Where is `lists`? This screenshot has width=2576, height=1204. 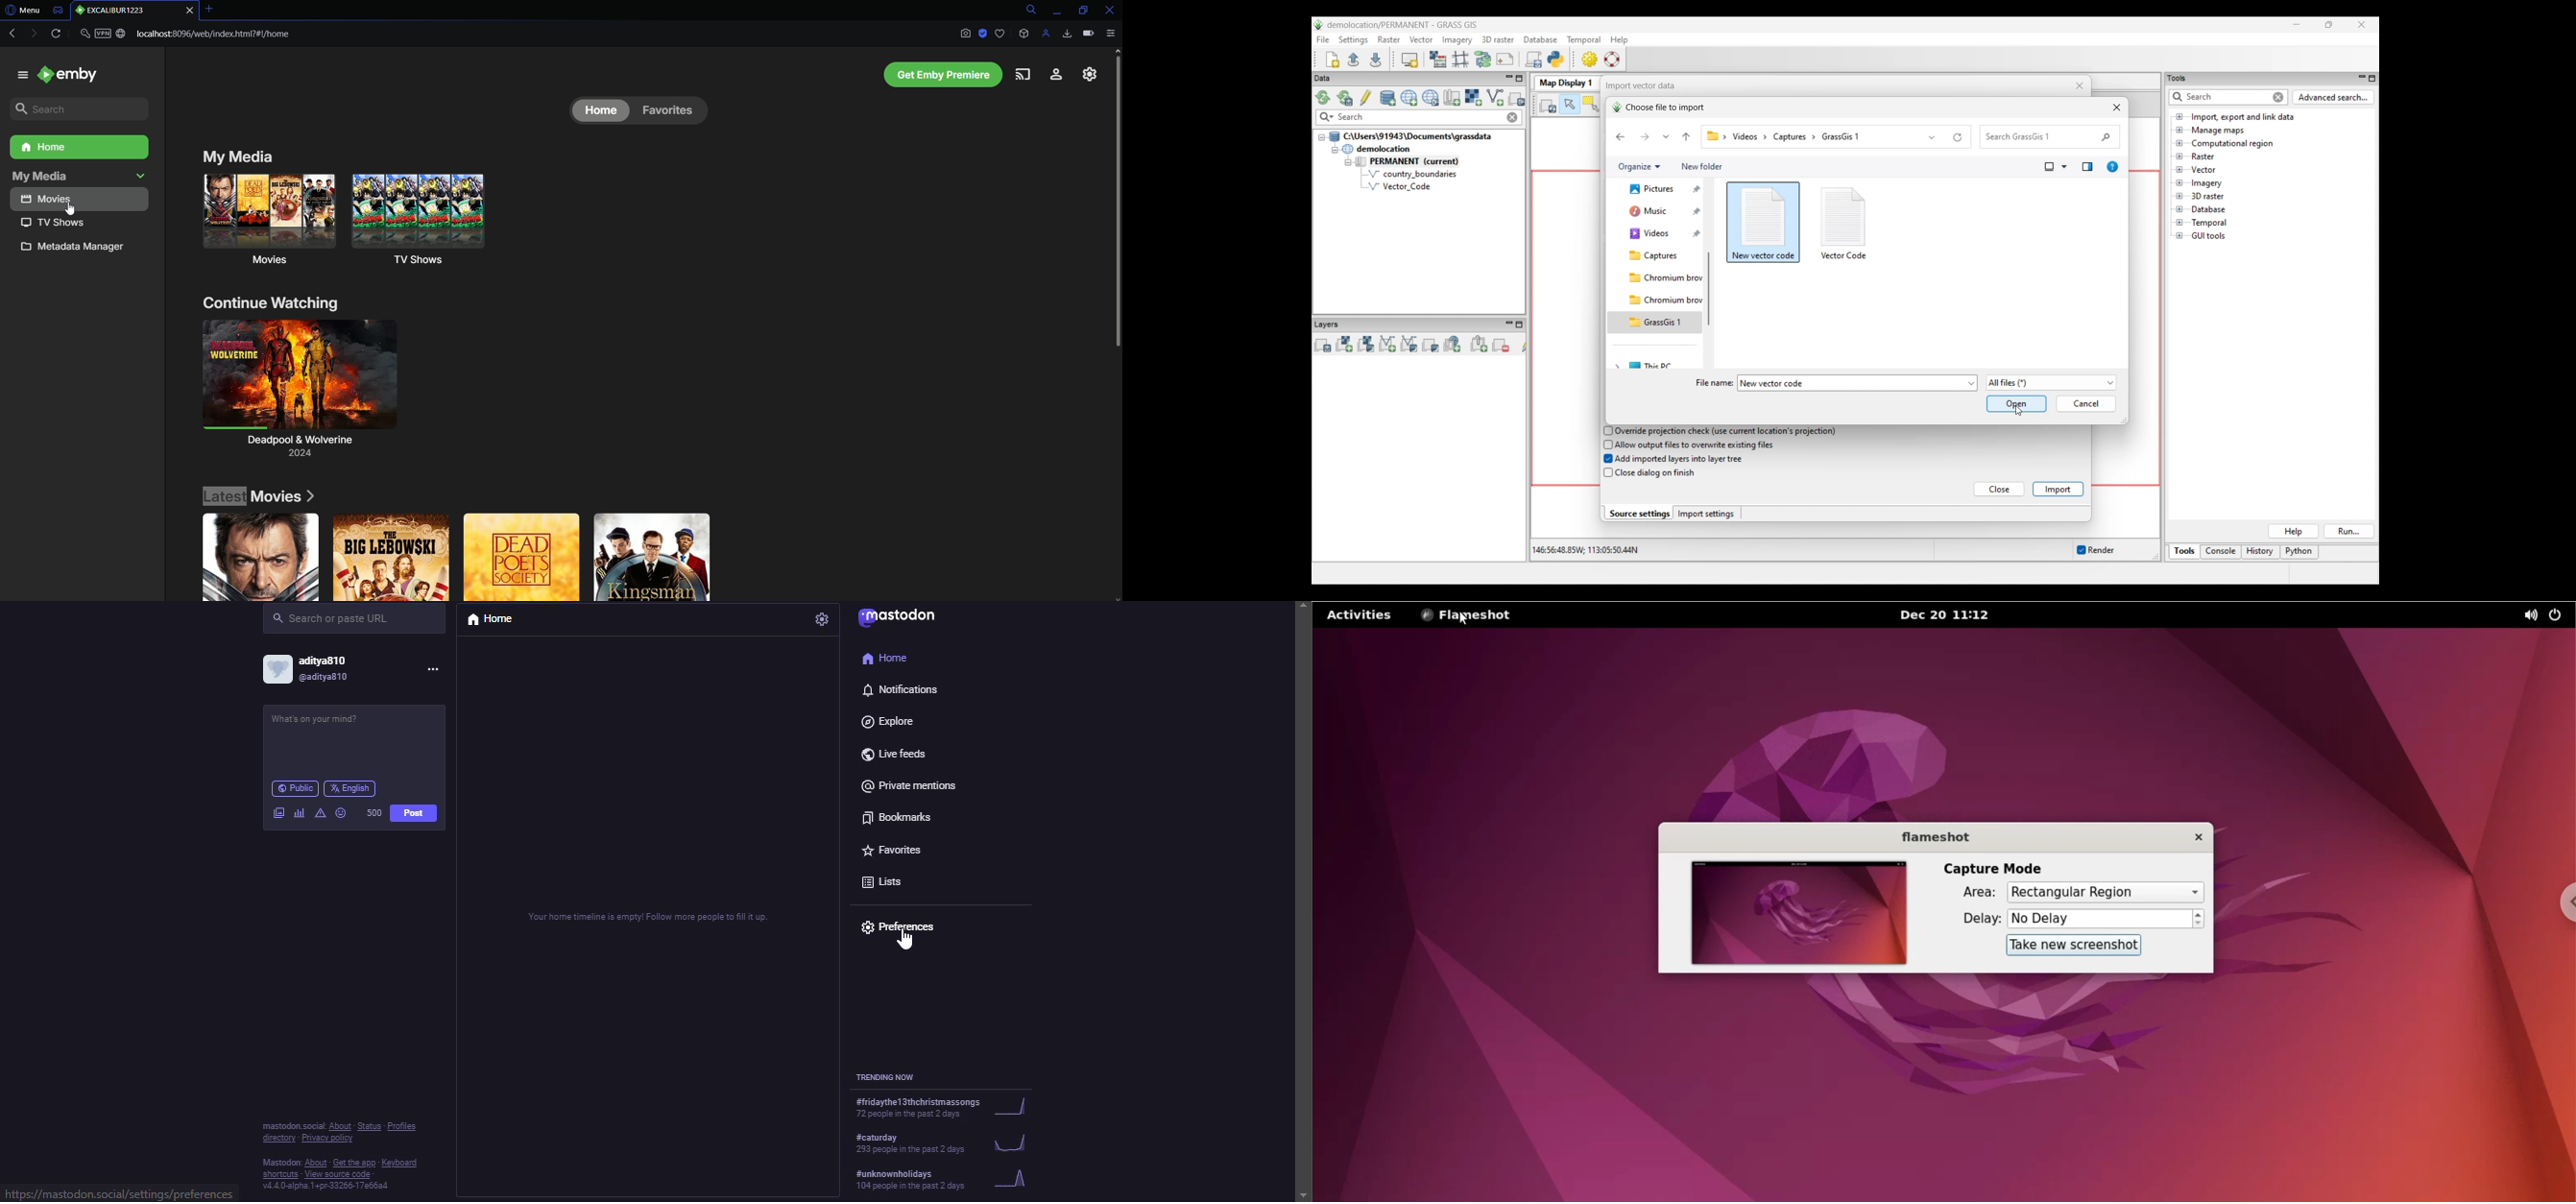
lists is located at coordinates (889, 882).